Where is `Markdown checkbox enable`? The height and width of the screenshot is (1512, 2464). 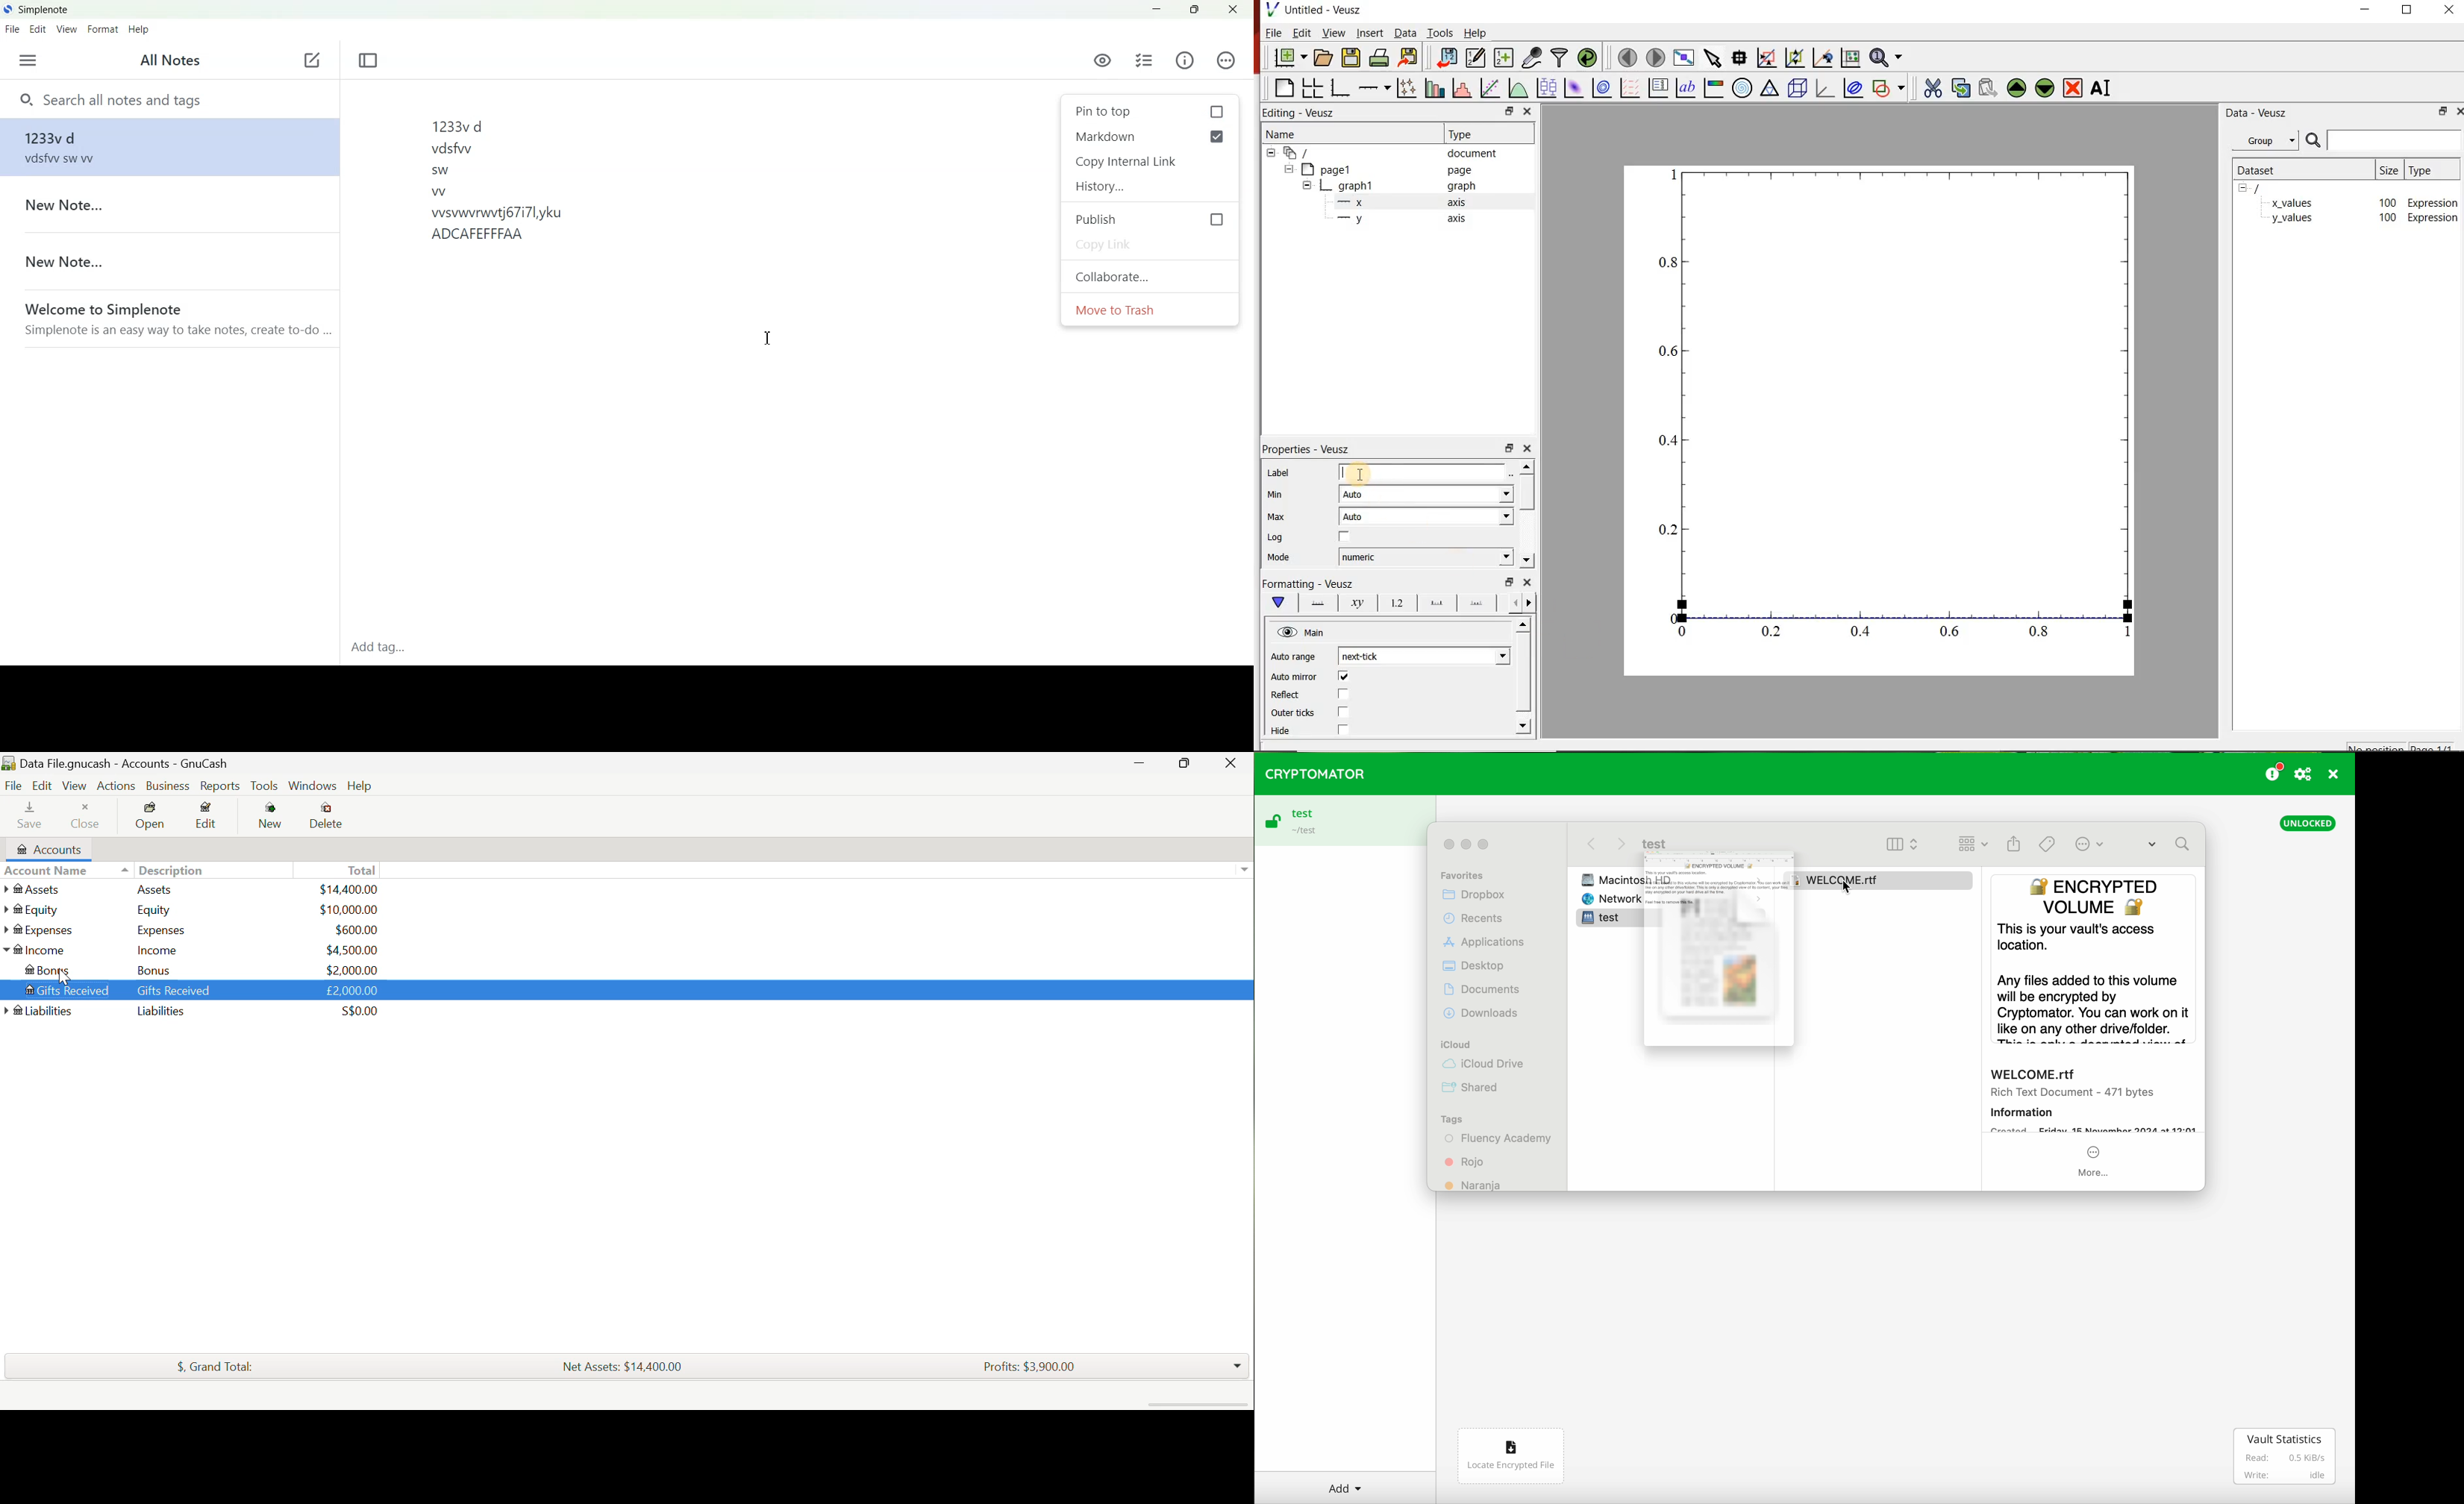 Markdown checkbox enable is located at coordinates (1216, 136).